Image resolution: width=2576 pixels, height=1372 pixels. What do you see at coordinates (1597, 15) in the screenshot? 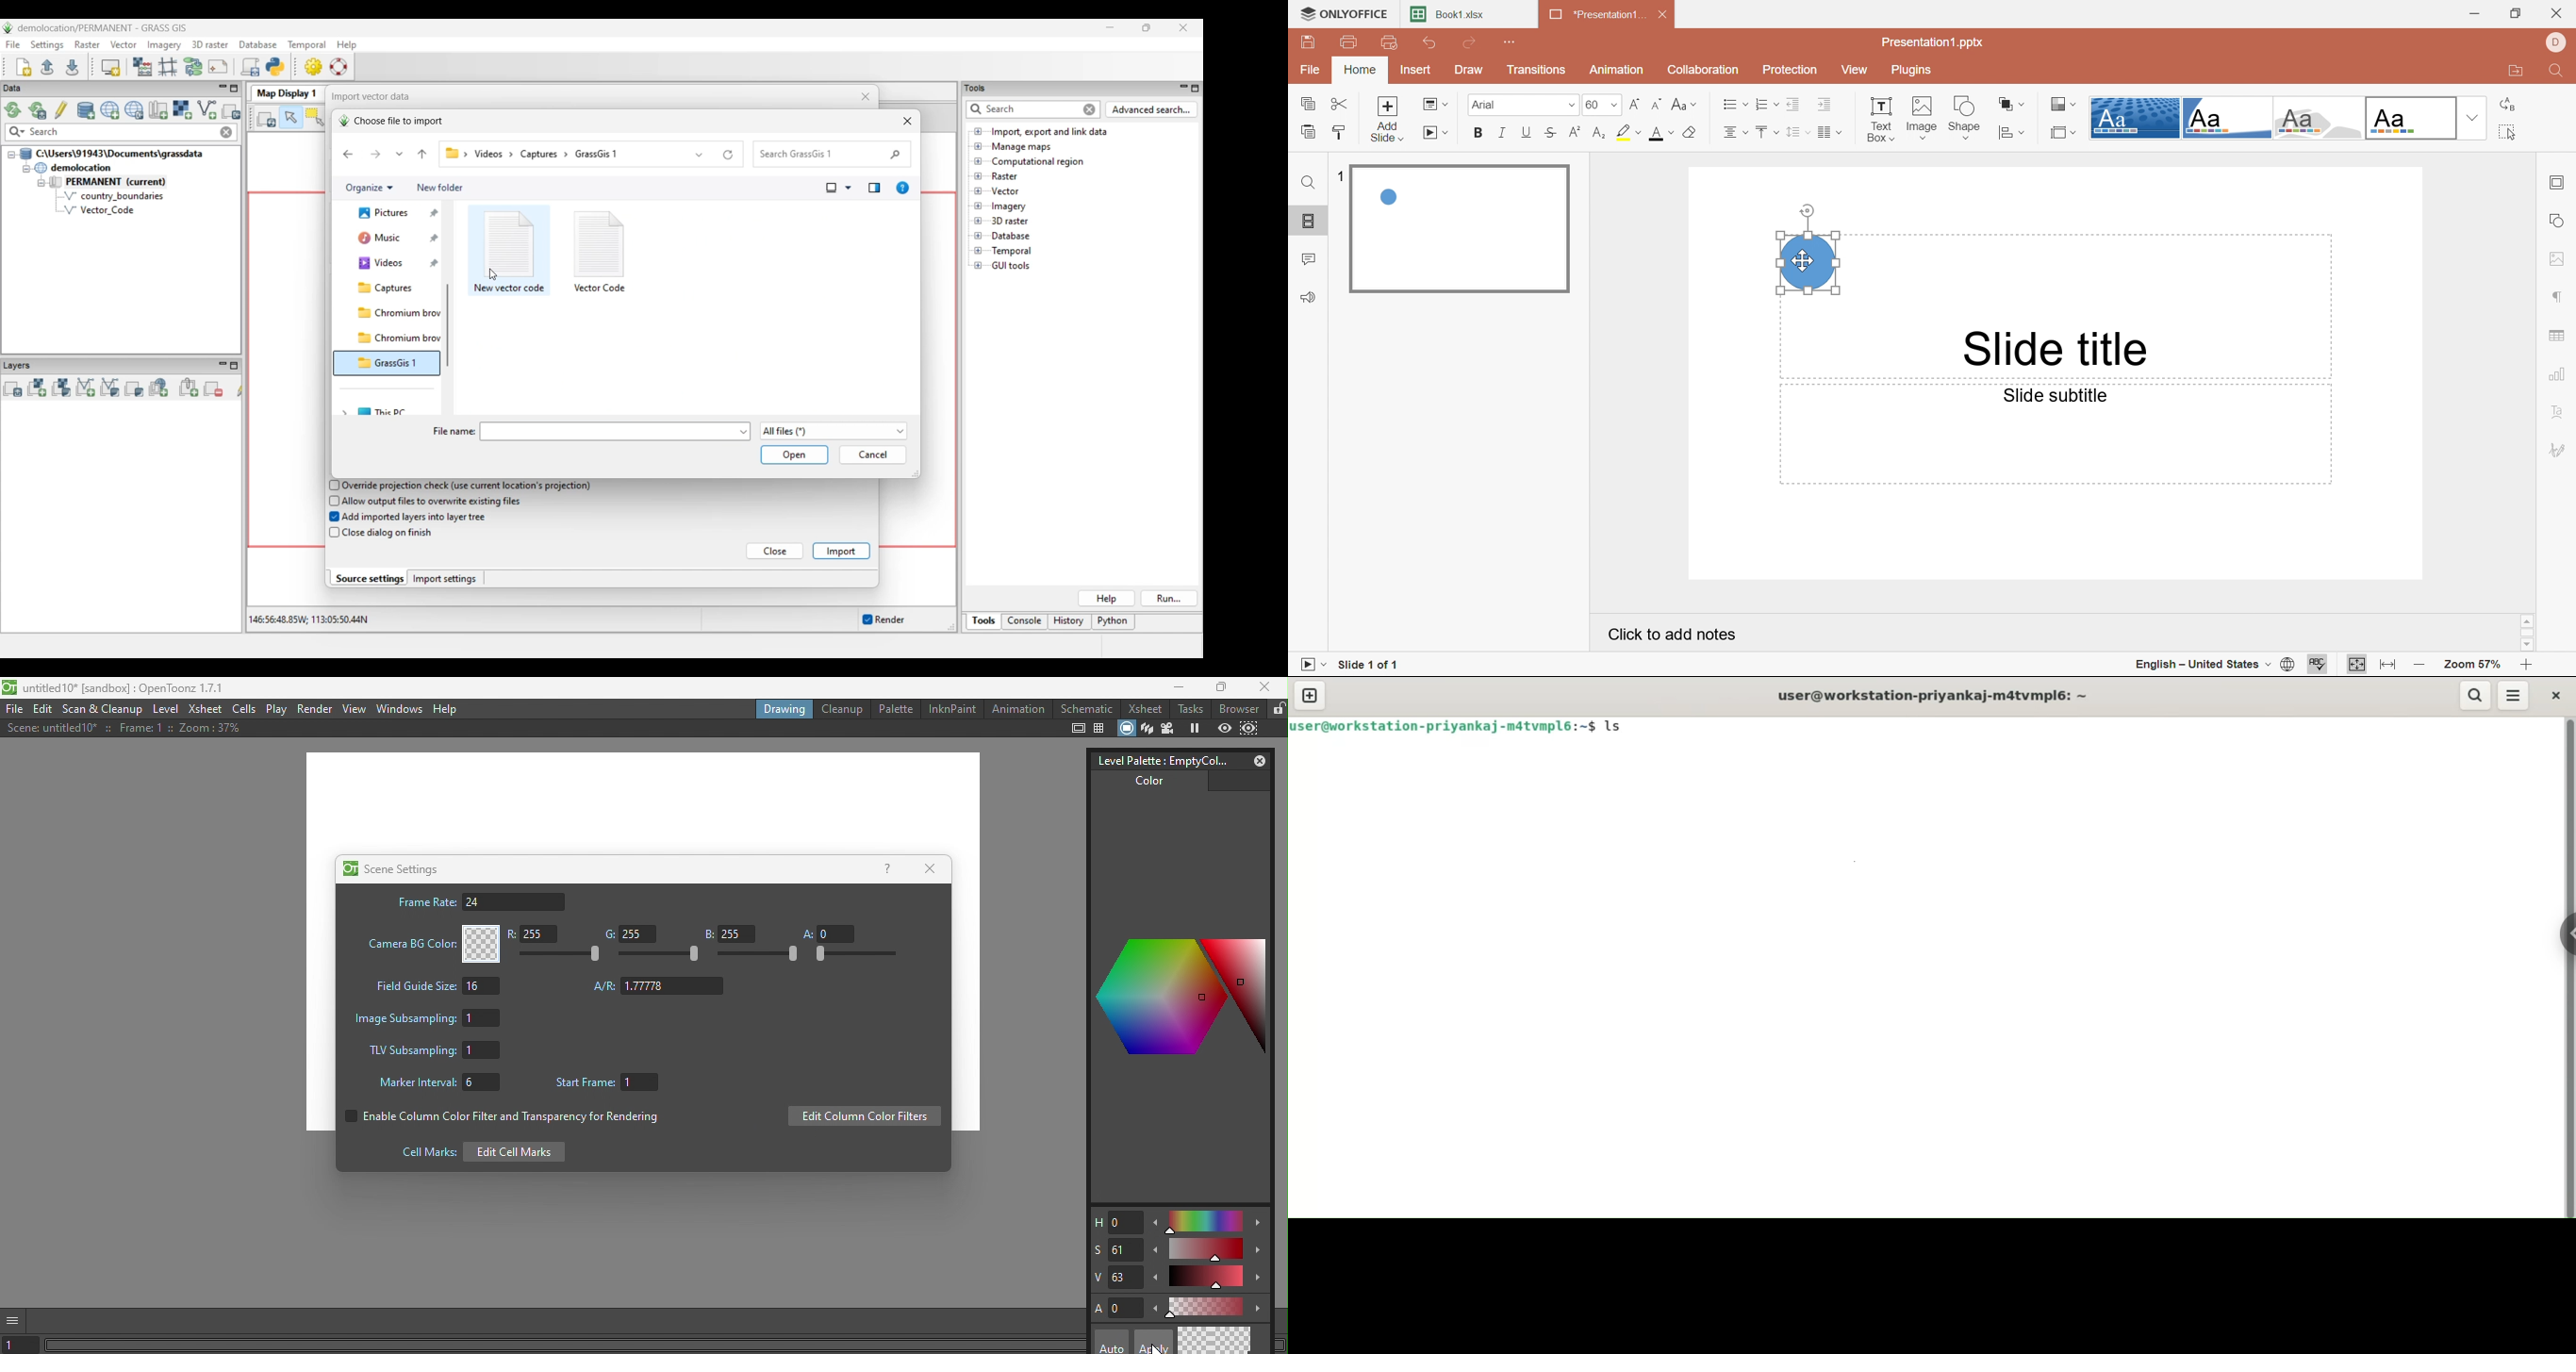
I see `Presentation1...` at bounding box center [1597, 15].